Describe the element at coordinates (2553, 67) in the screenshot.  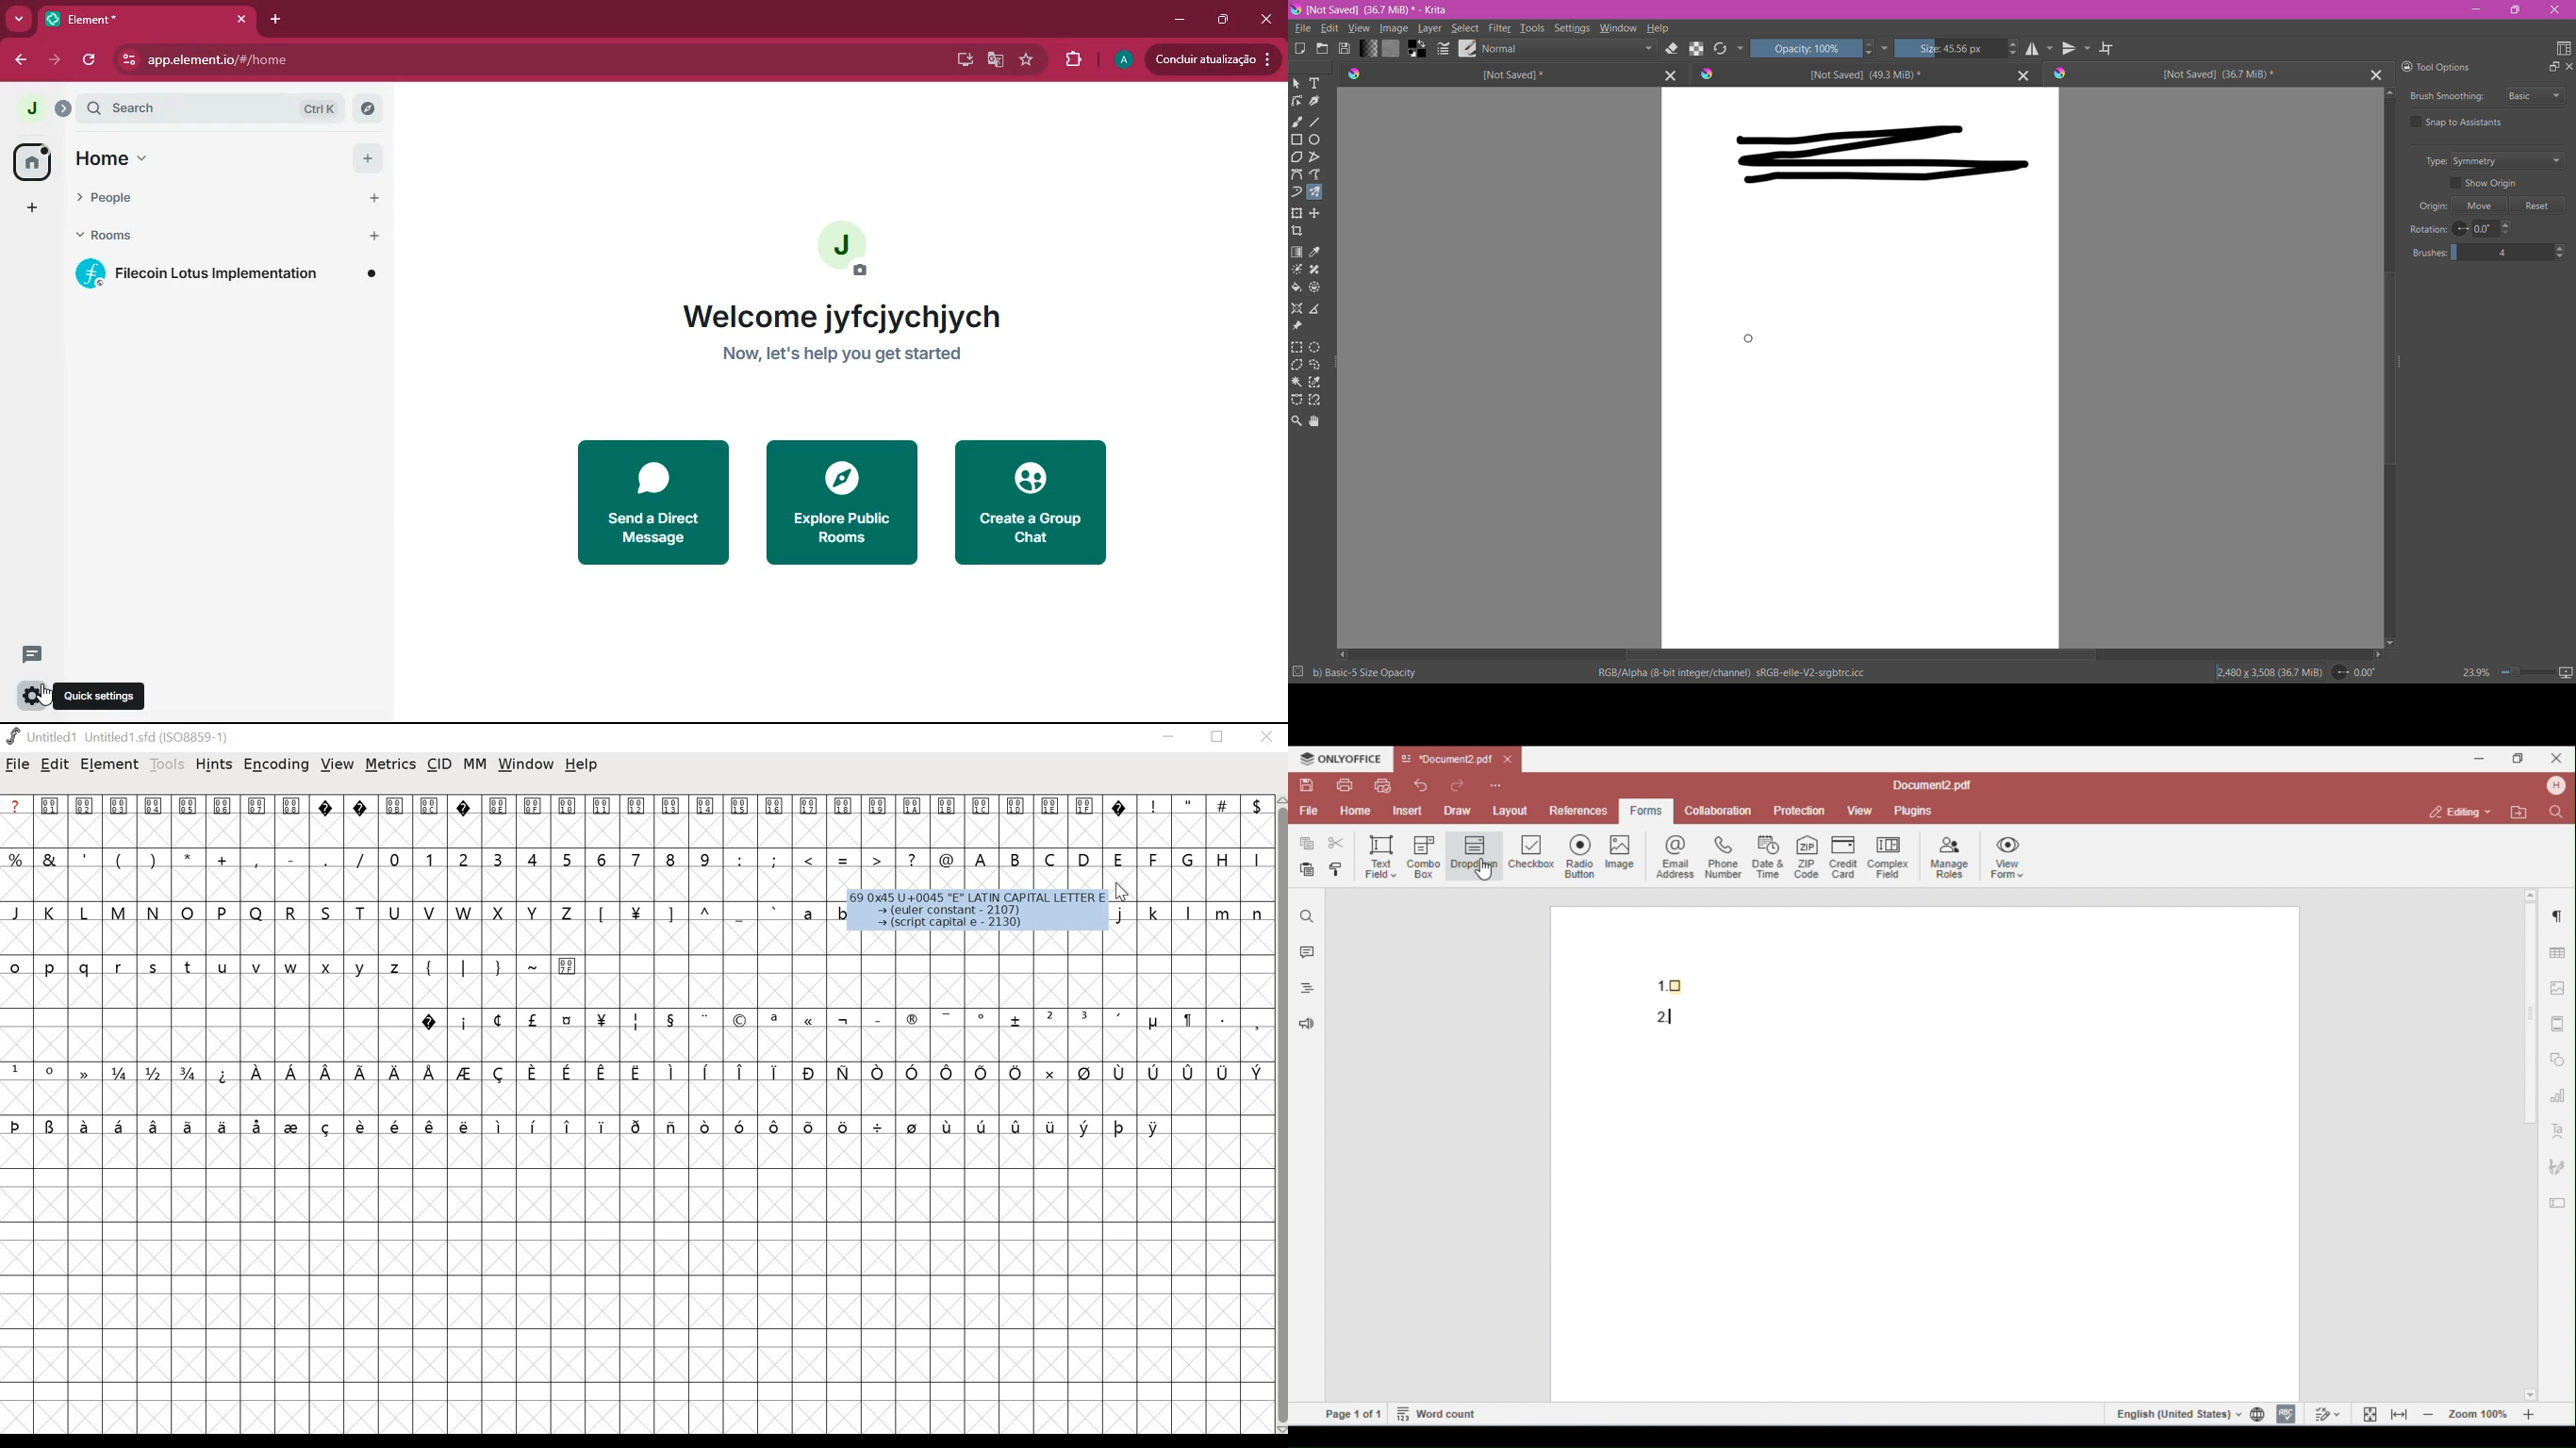
I see `Float Docker` at that location.